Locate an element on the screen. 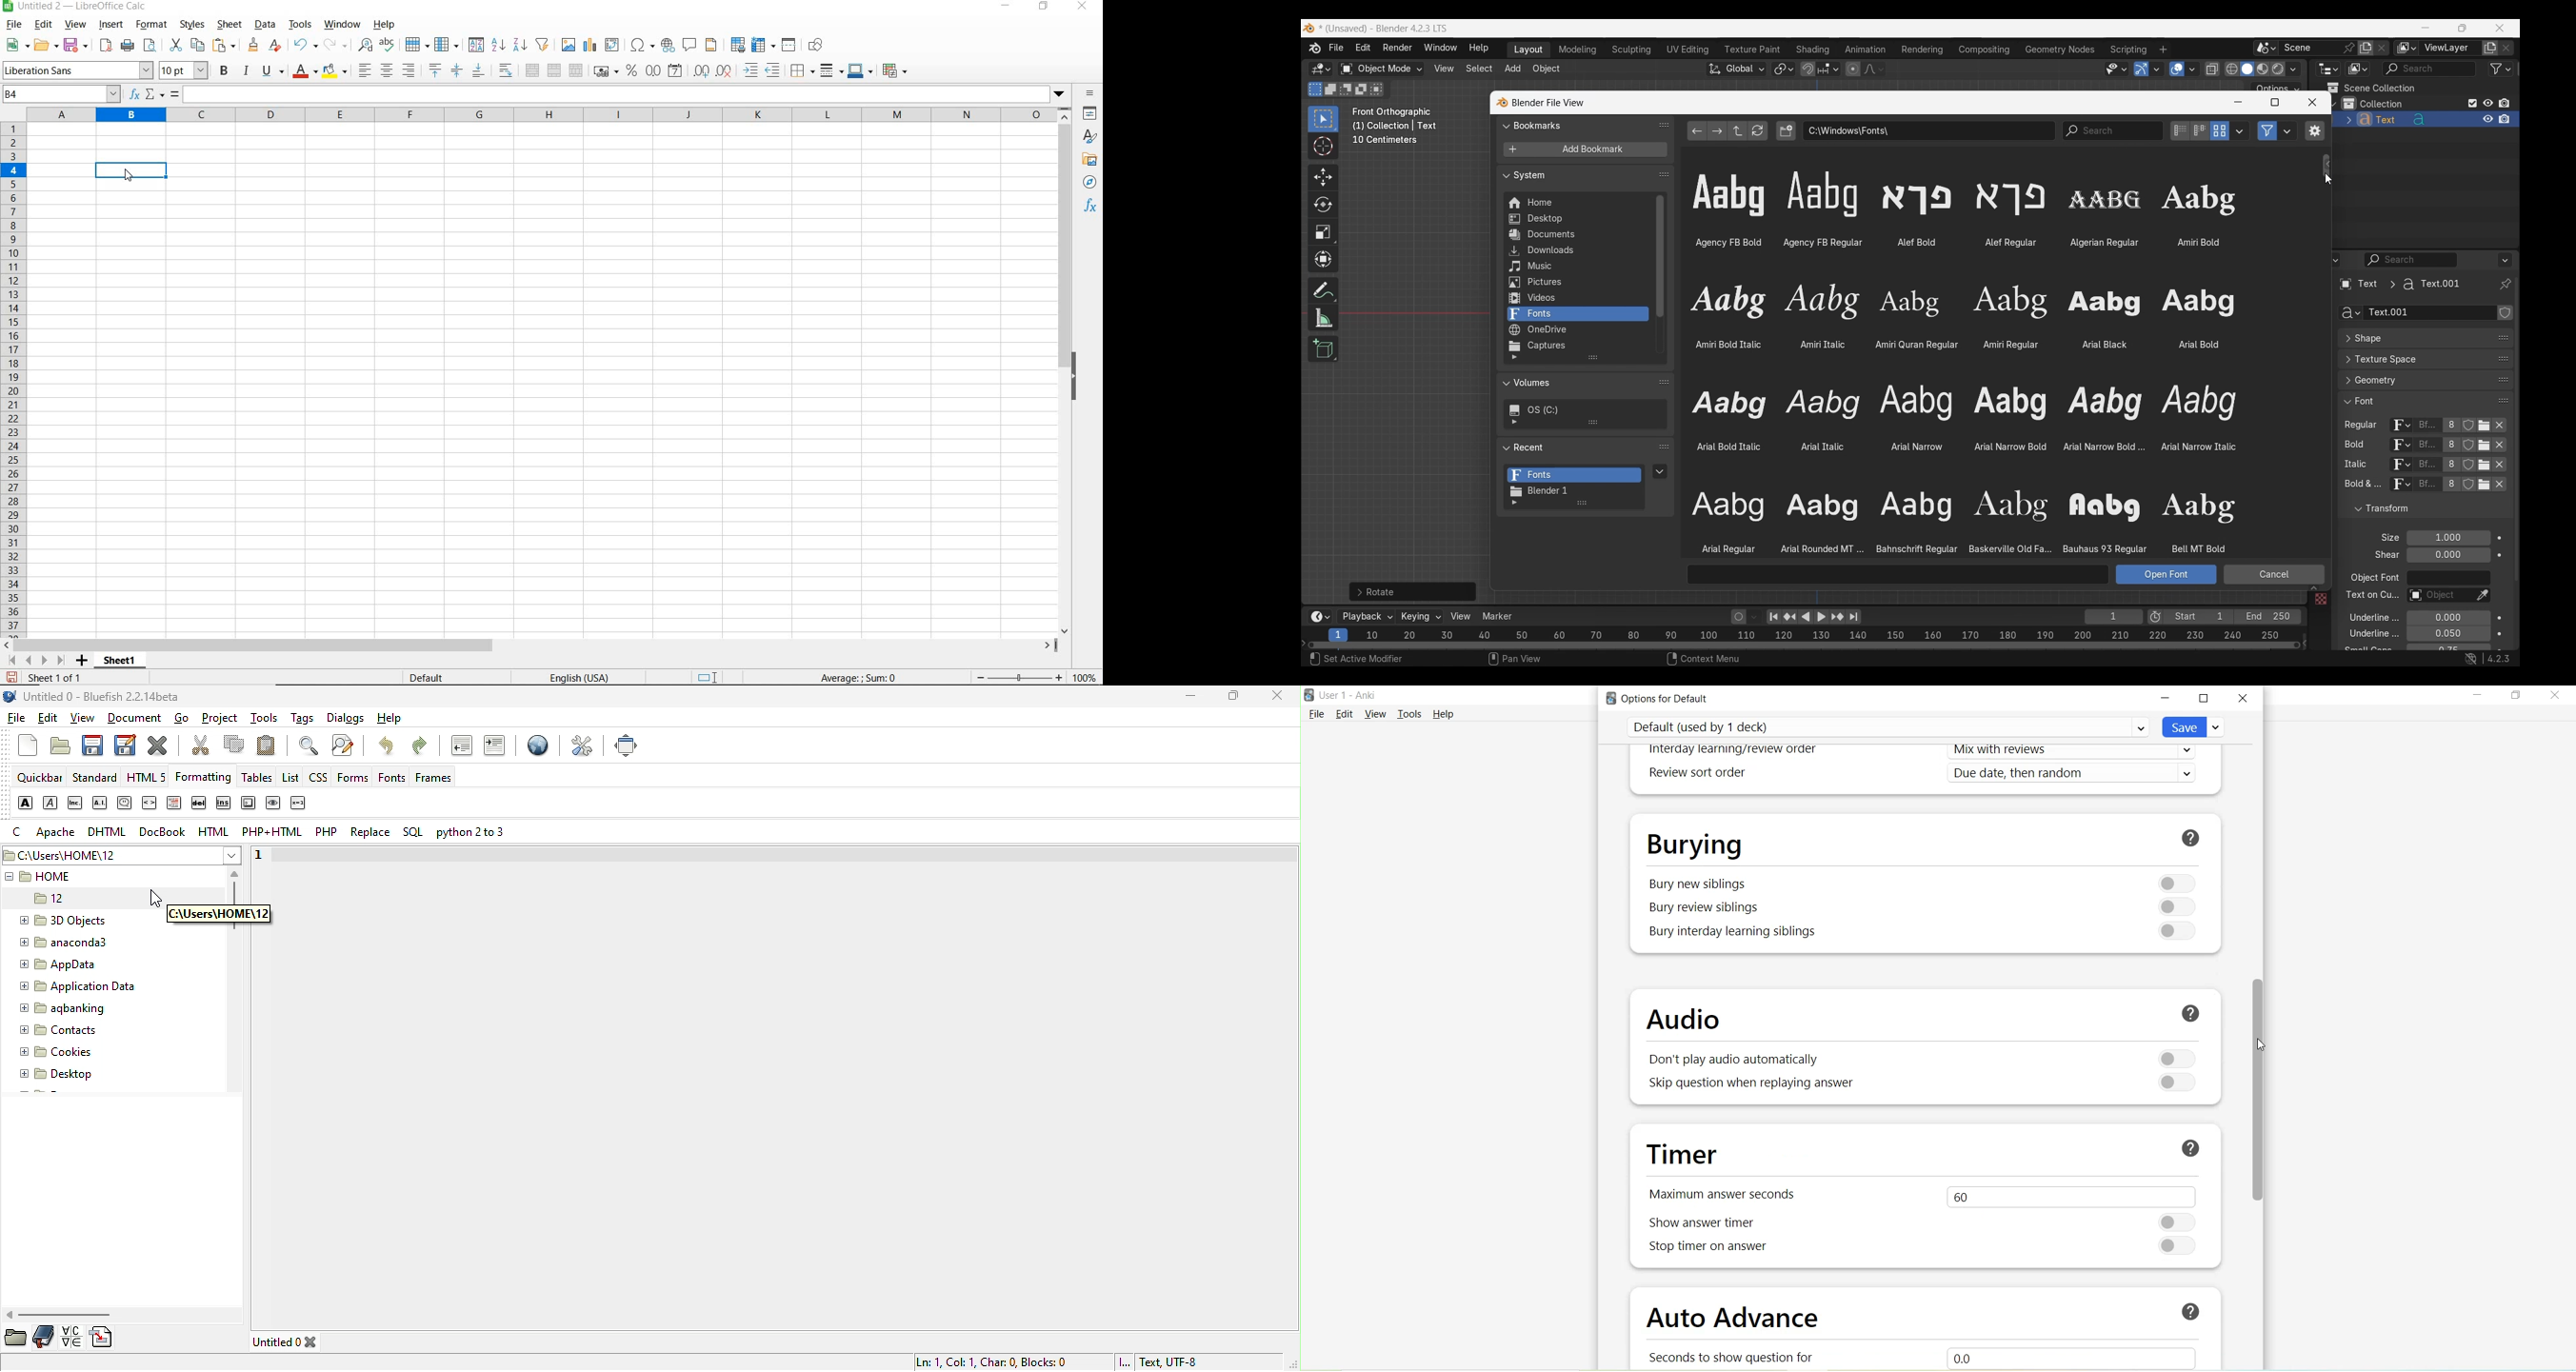 This screenshot has width=2576, height=1372. define print area is located at coordinates (738, 44).